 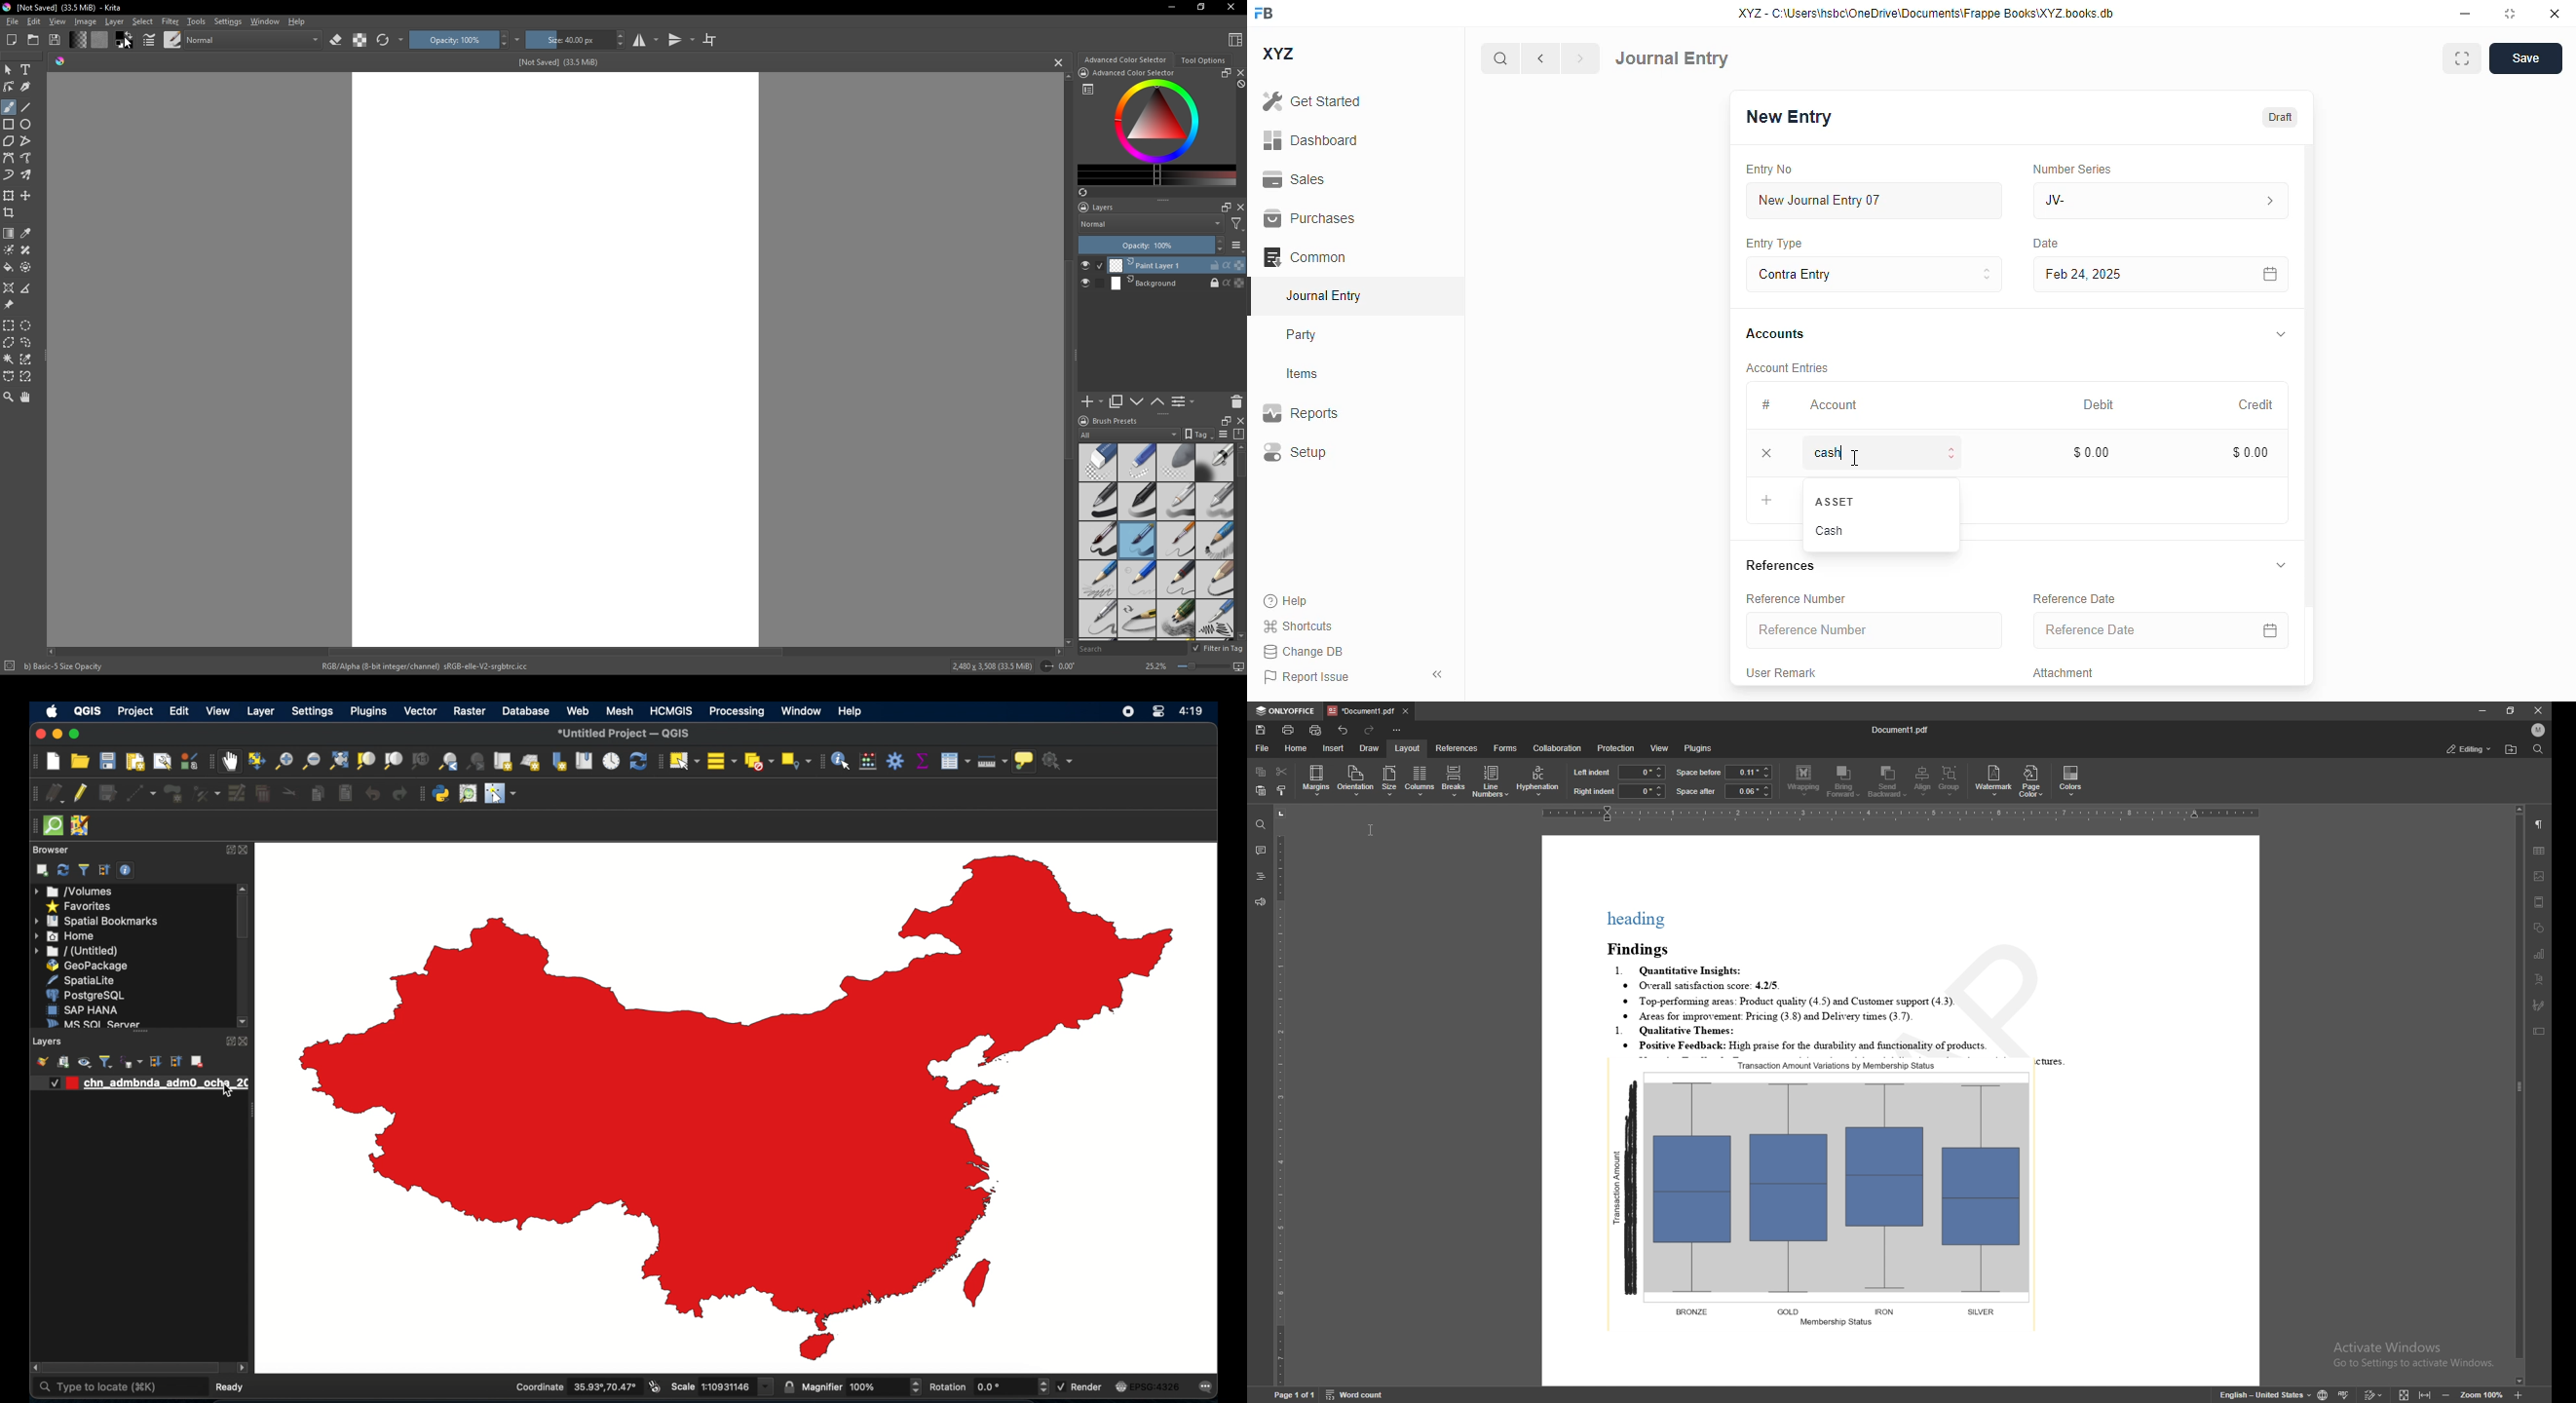 What do you see at coordinates (1066, 640) in the screenshot?
I see `scroll down` at bounding box center [1066, 640].